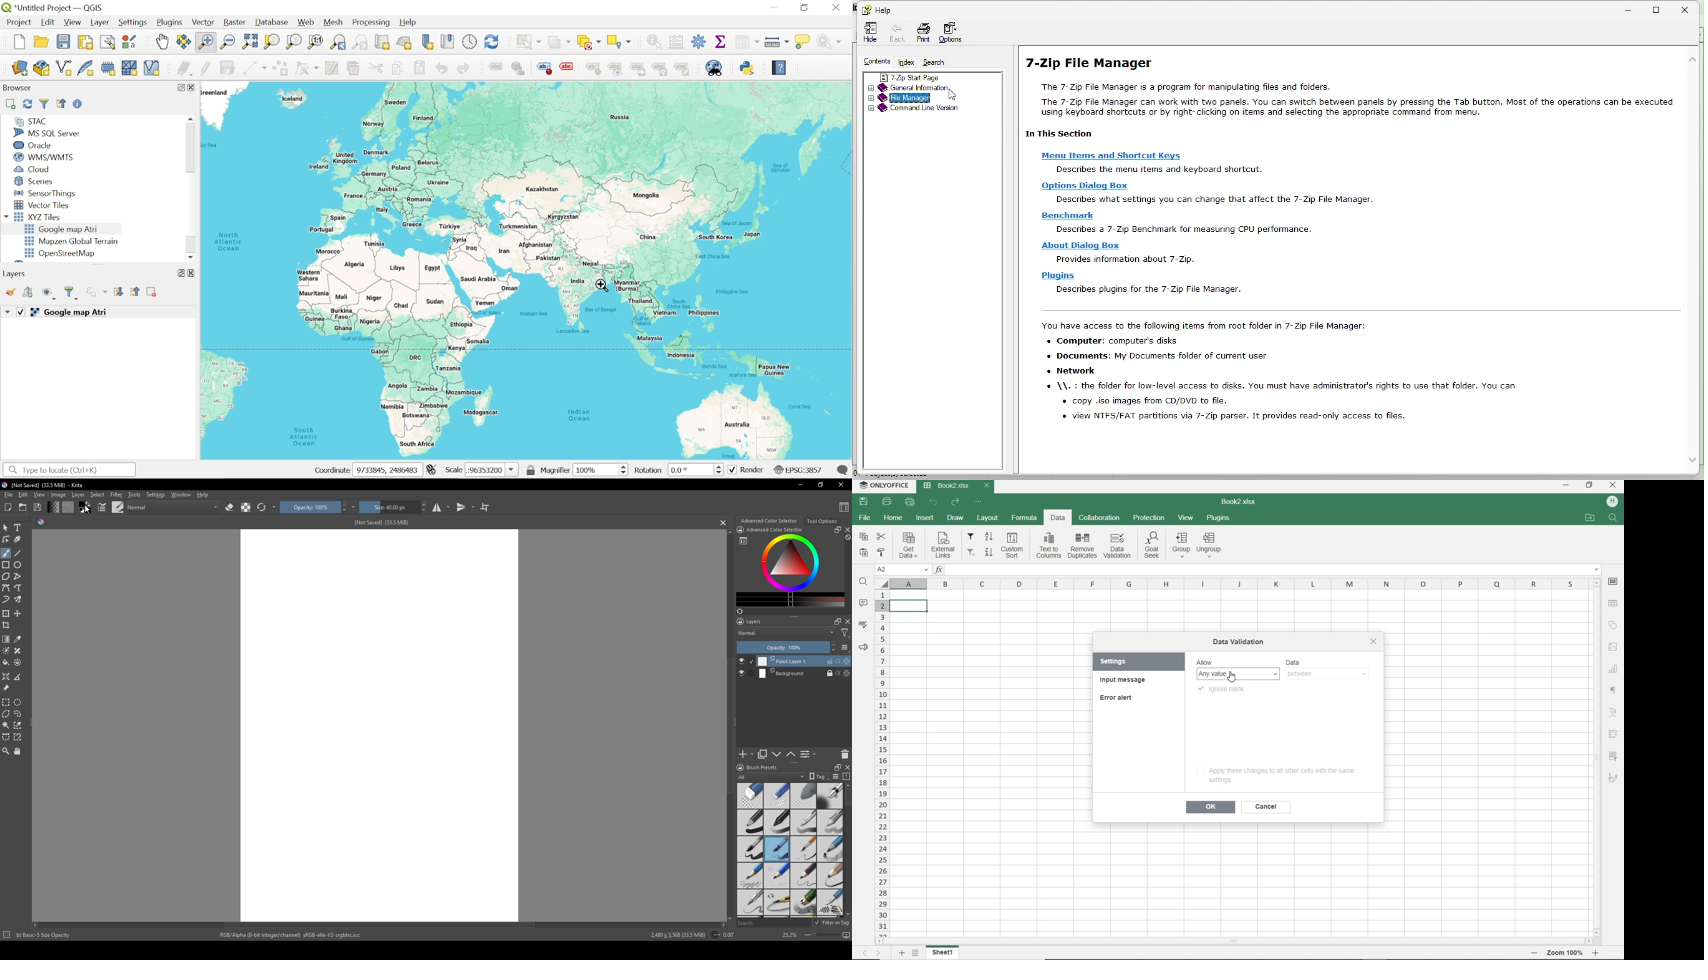  What do you see at coordinates (1209, 545) in the screenshot?
I see `ungroup` at bounding box center [1209, 545].